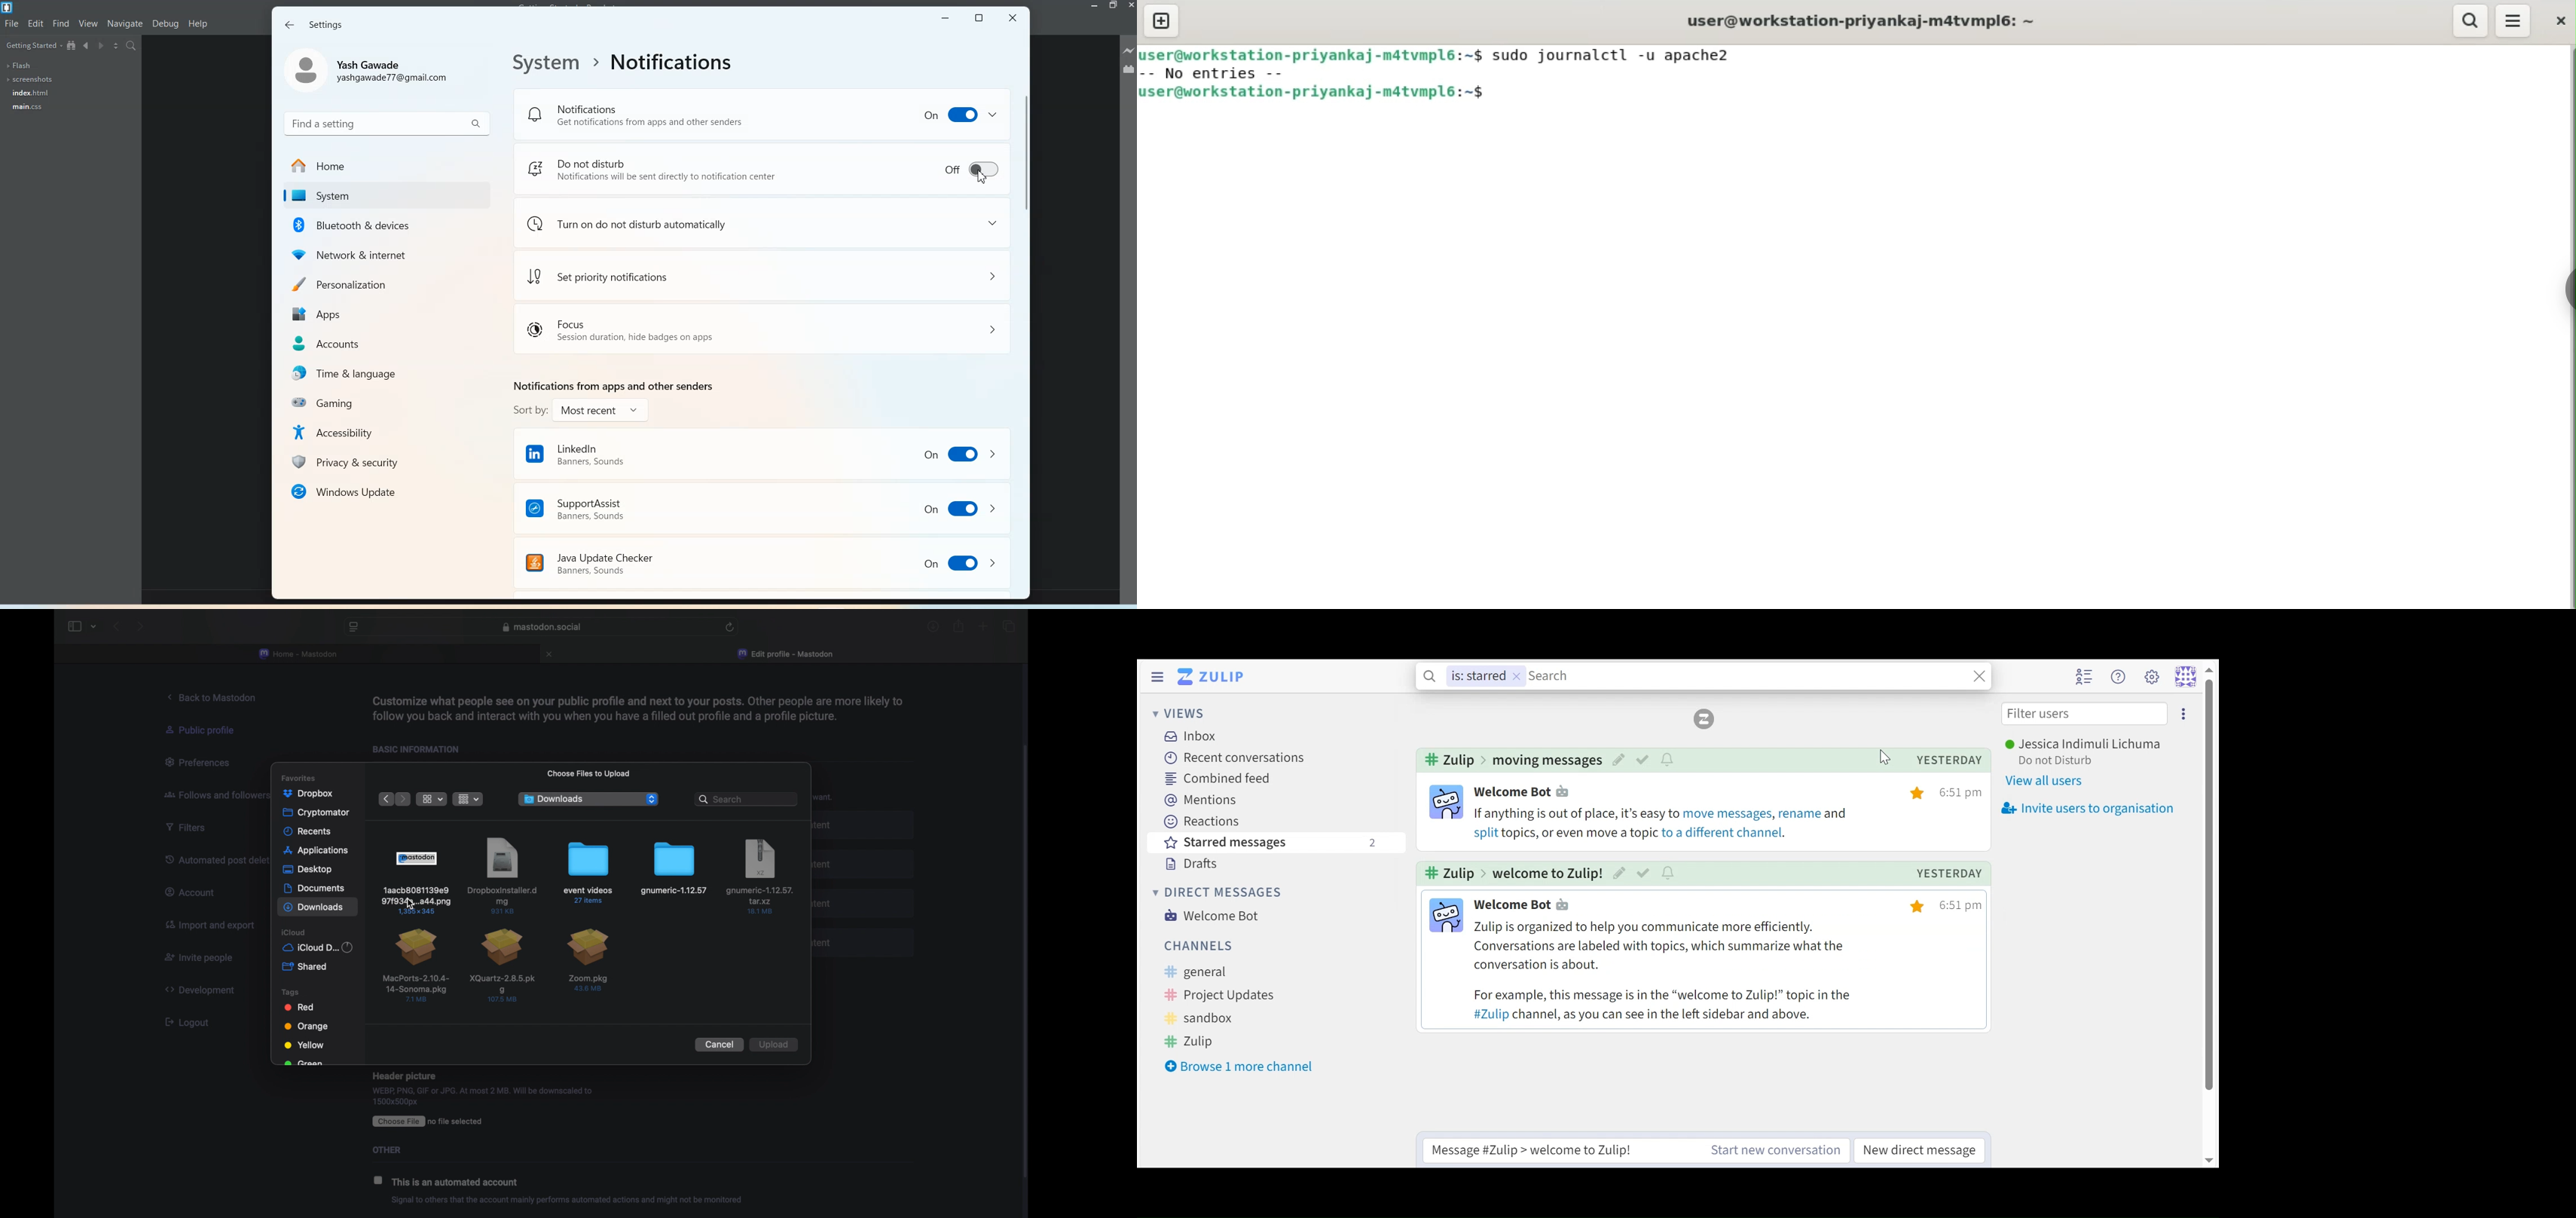 This screenshot has width=2576, height=1232. What do you see at coordinates (62, 23) in the screenshot?
I see `Find` at bounding box center [62, 23].